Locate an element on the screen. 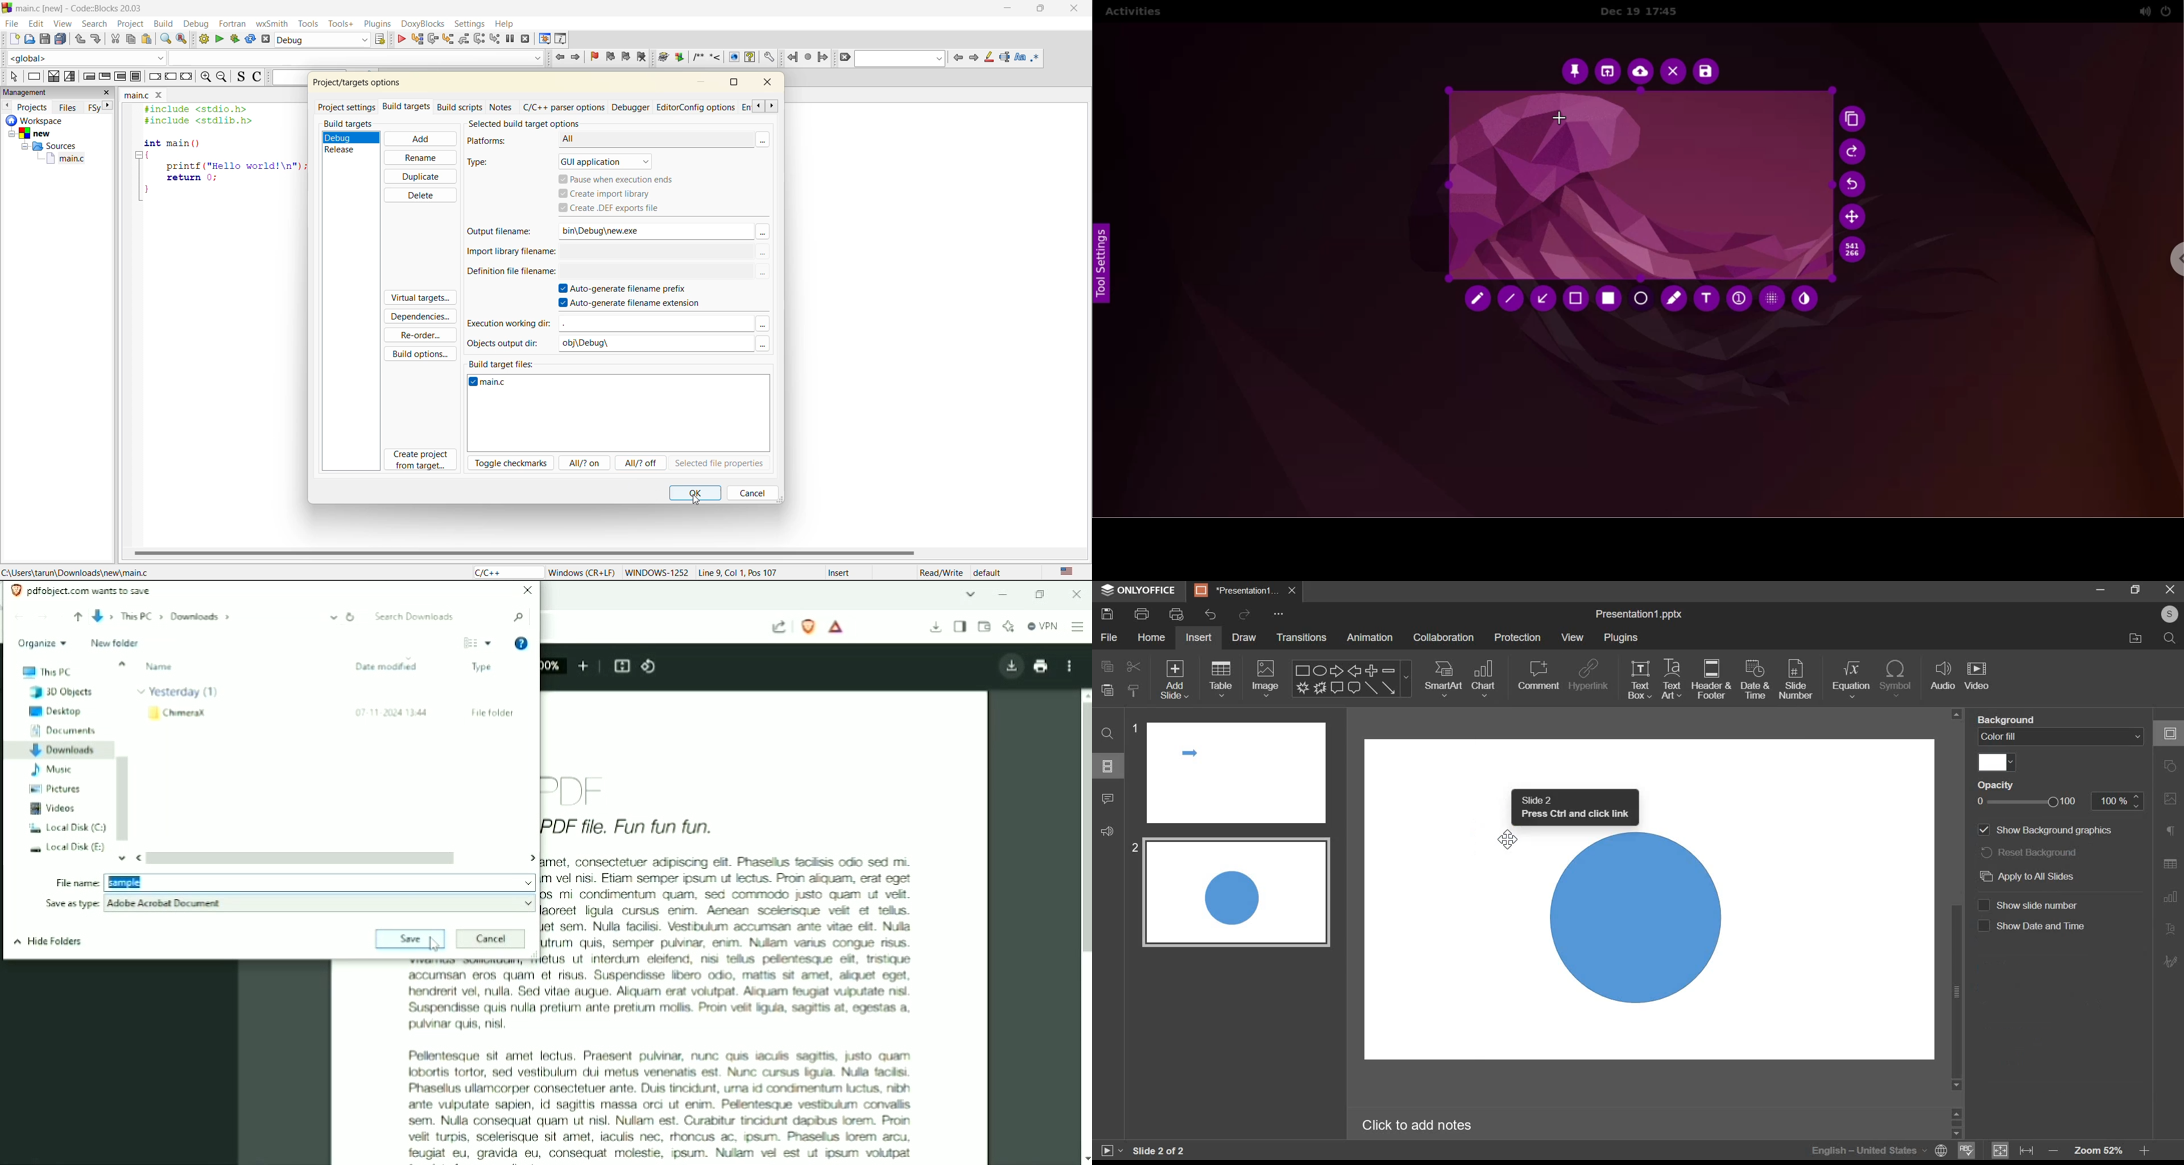  more shapes is located at coordinates (1407, 677).